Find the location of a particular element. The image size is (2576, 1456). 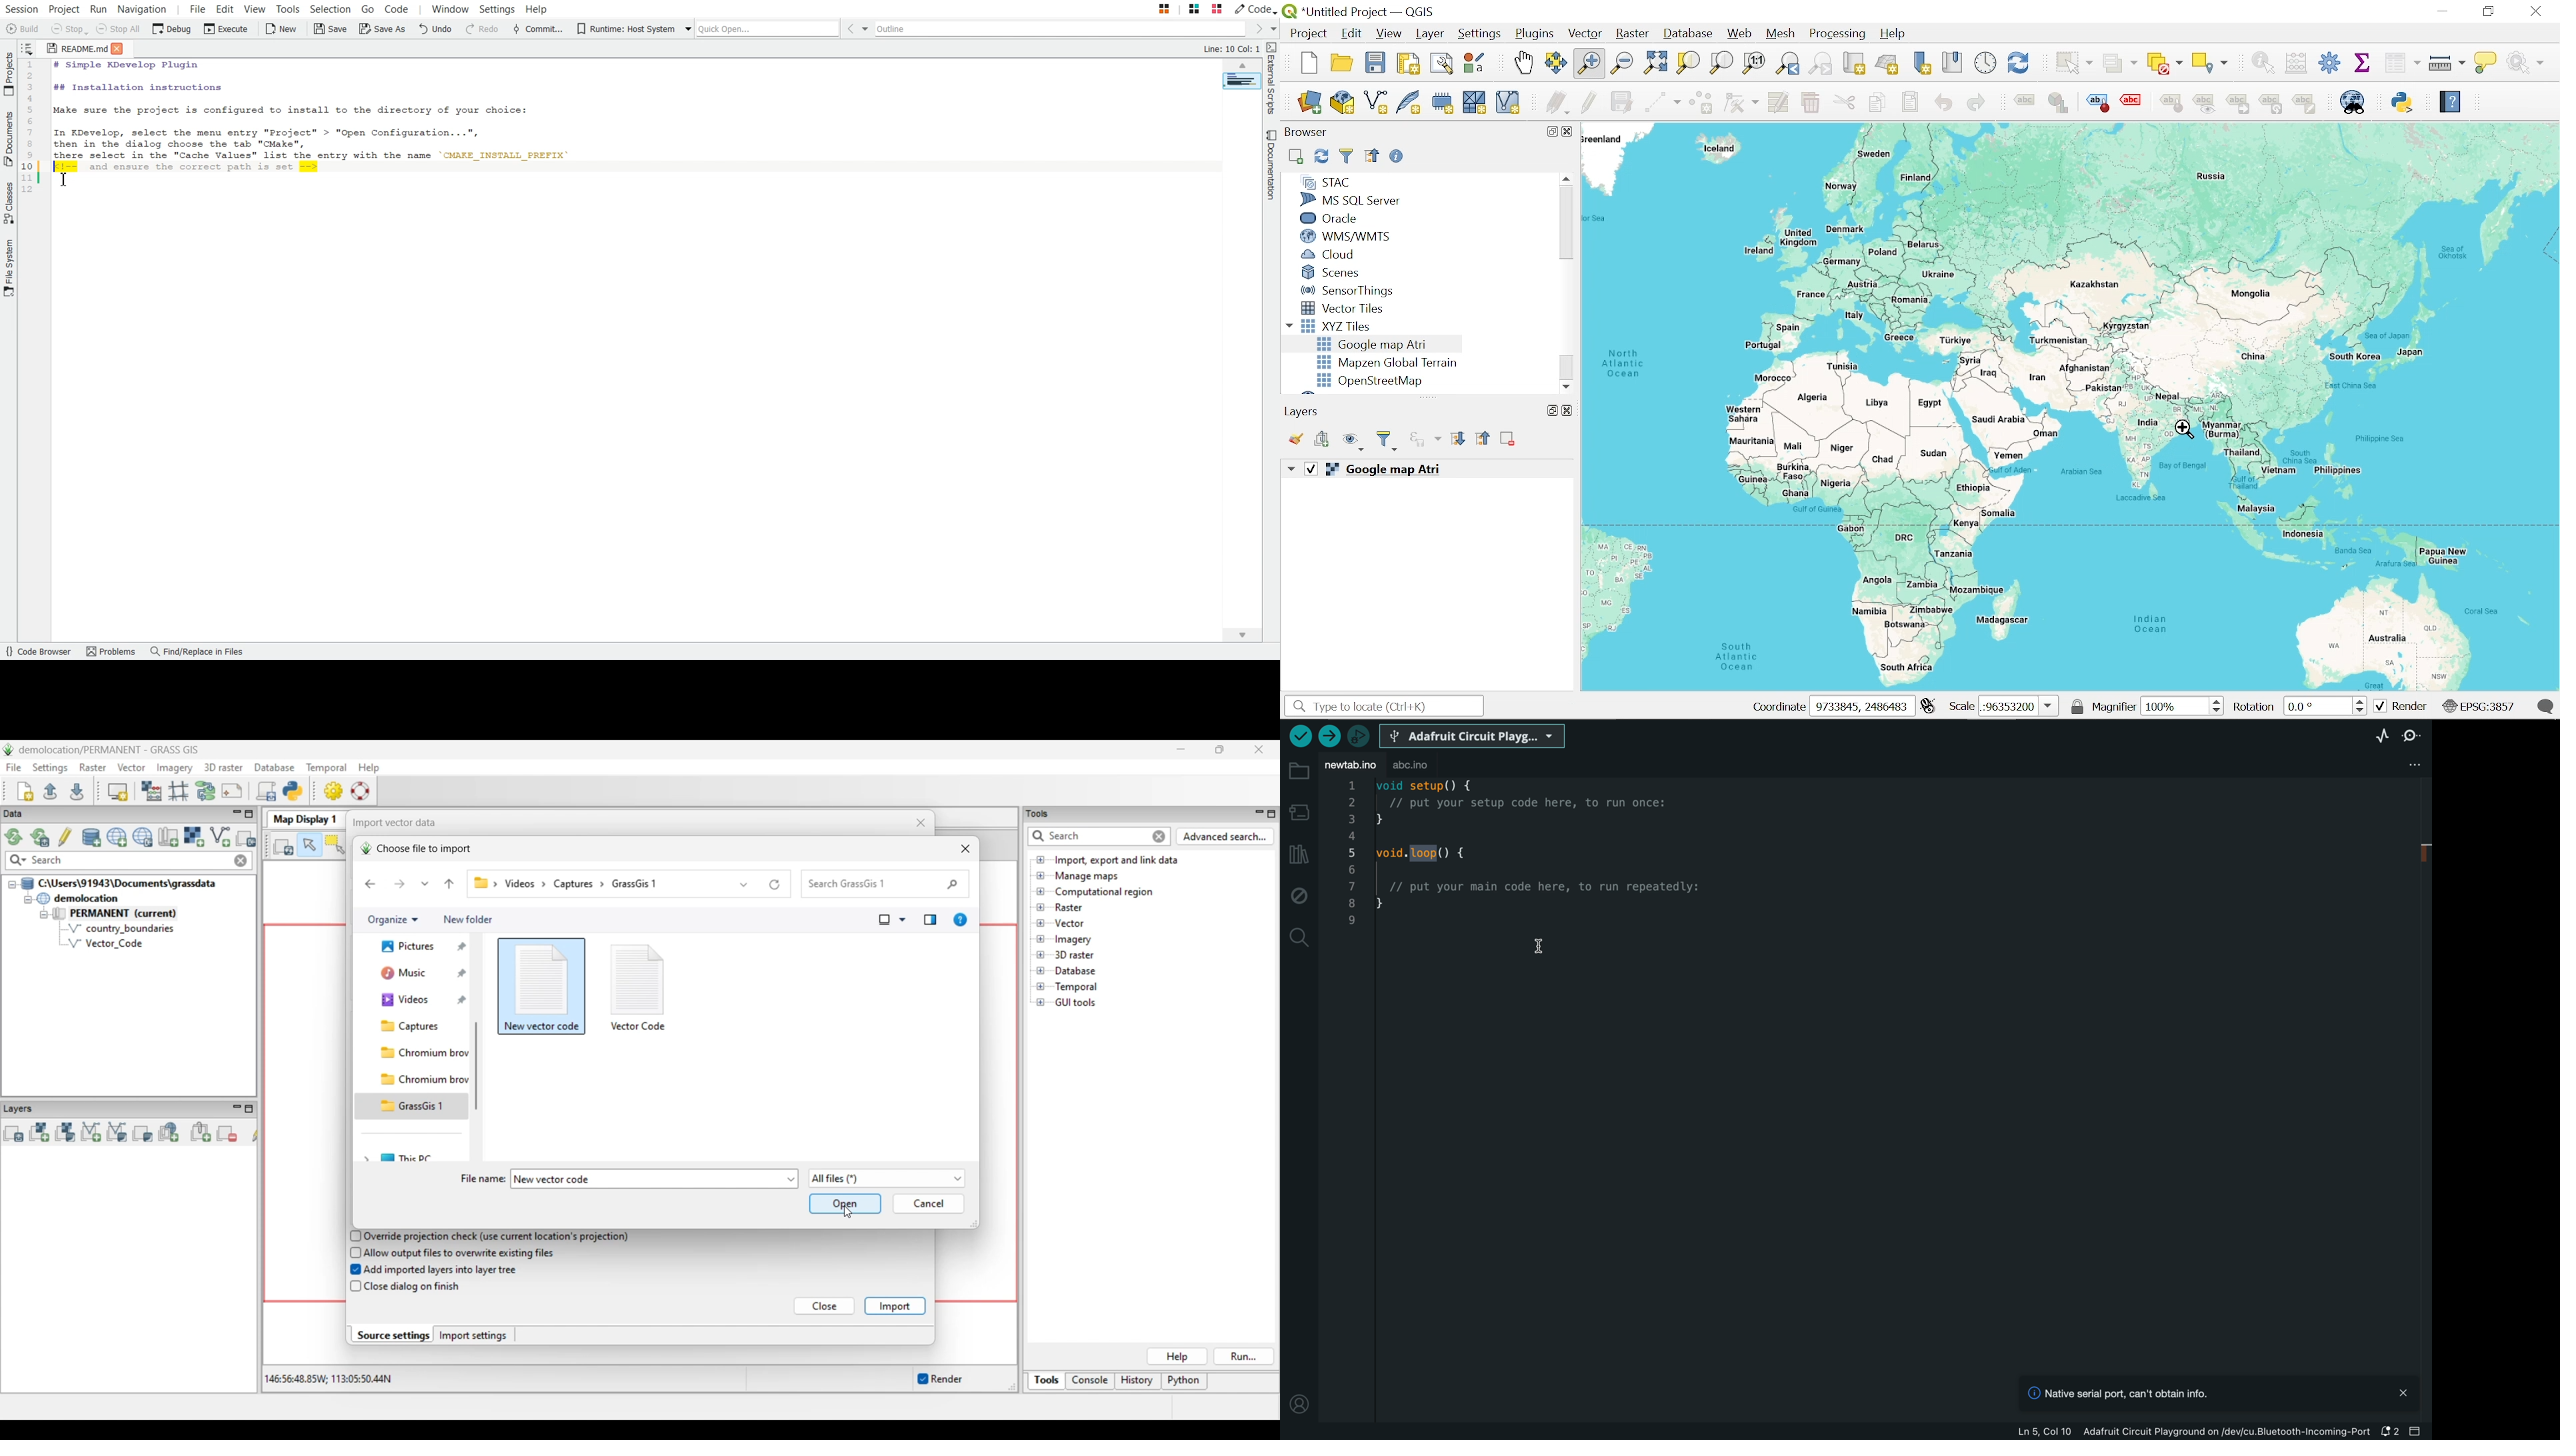

Web is located at coordinates (1740, 34).